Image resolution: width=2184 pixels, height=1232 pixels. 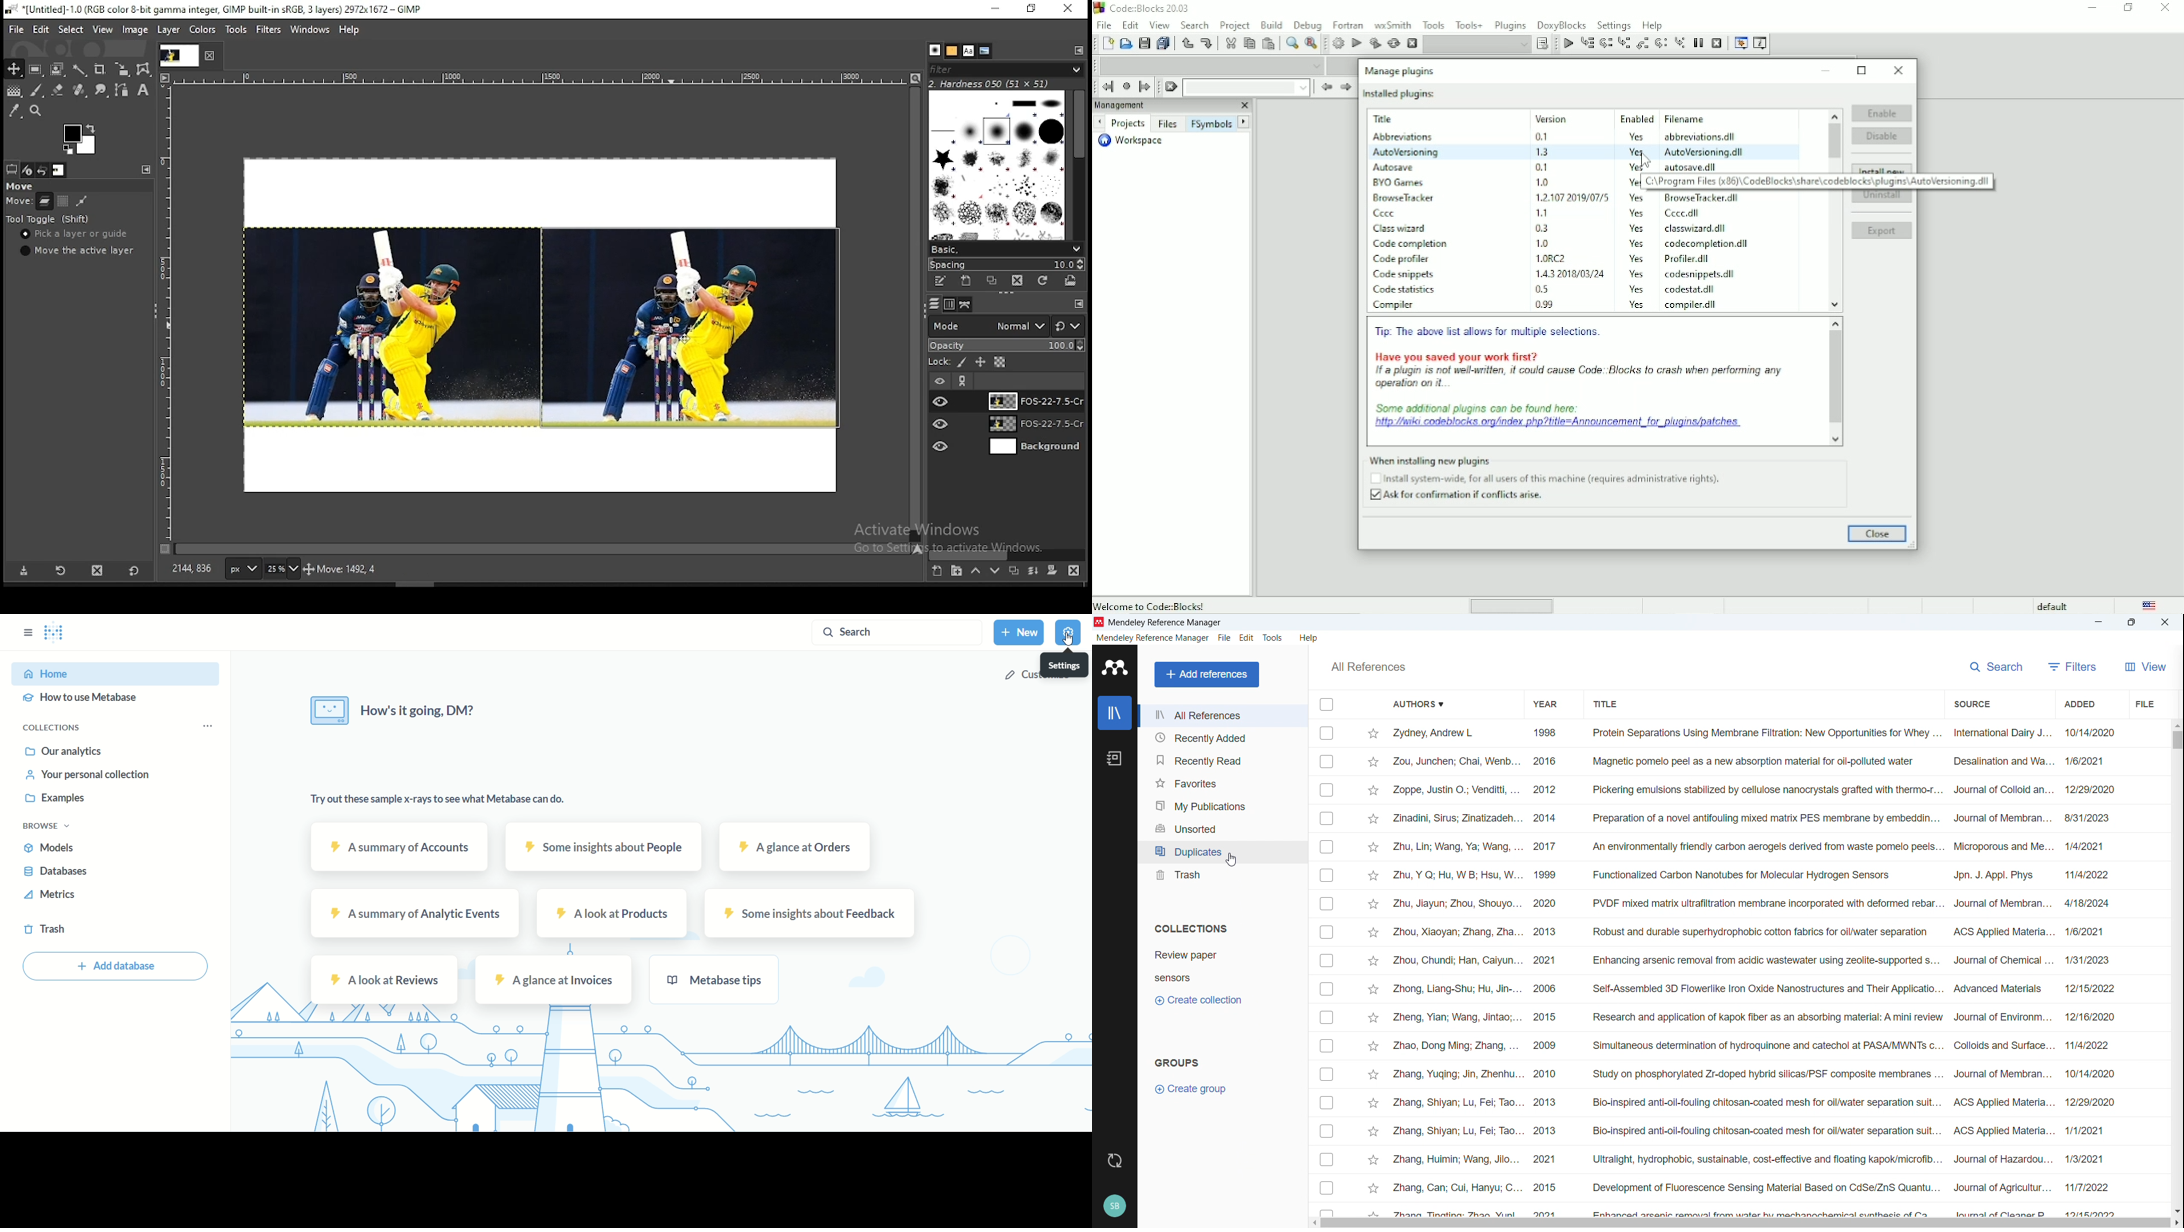 I want to click on tool, so click(x=1080, y=304).